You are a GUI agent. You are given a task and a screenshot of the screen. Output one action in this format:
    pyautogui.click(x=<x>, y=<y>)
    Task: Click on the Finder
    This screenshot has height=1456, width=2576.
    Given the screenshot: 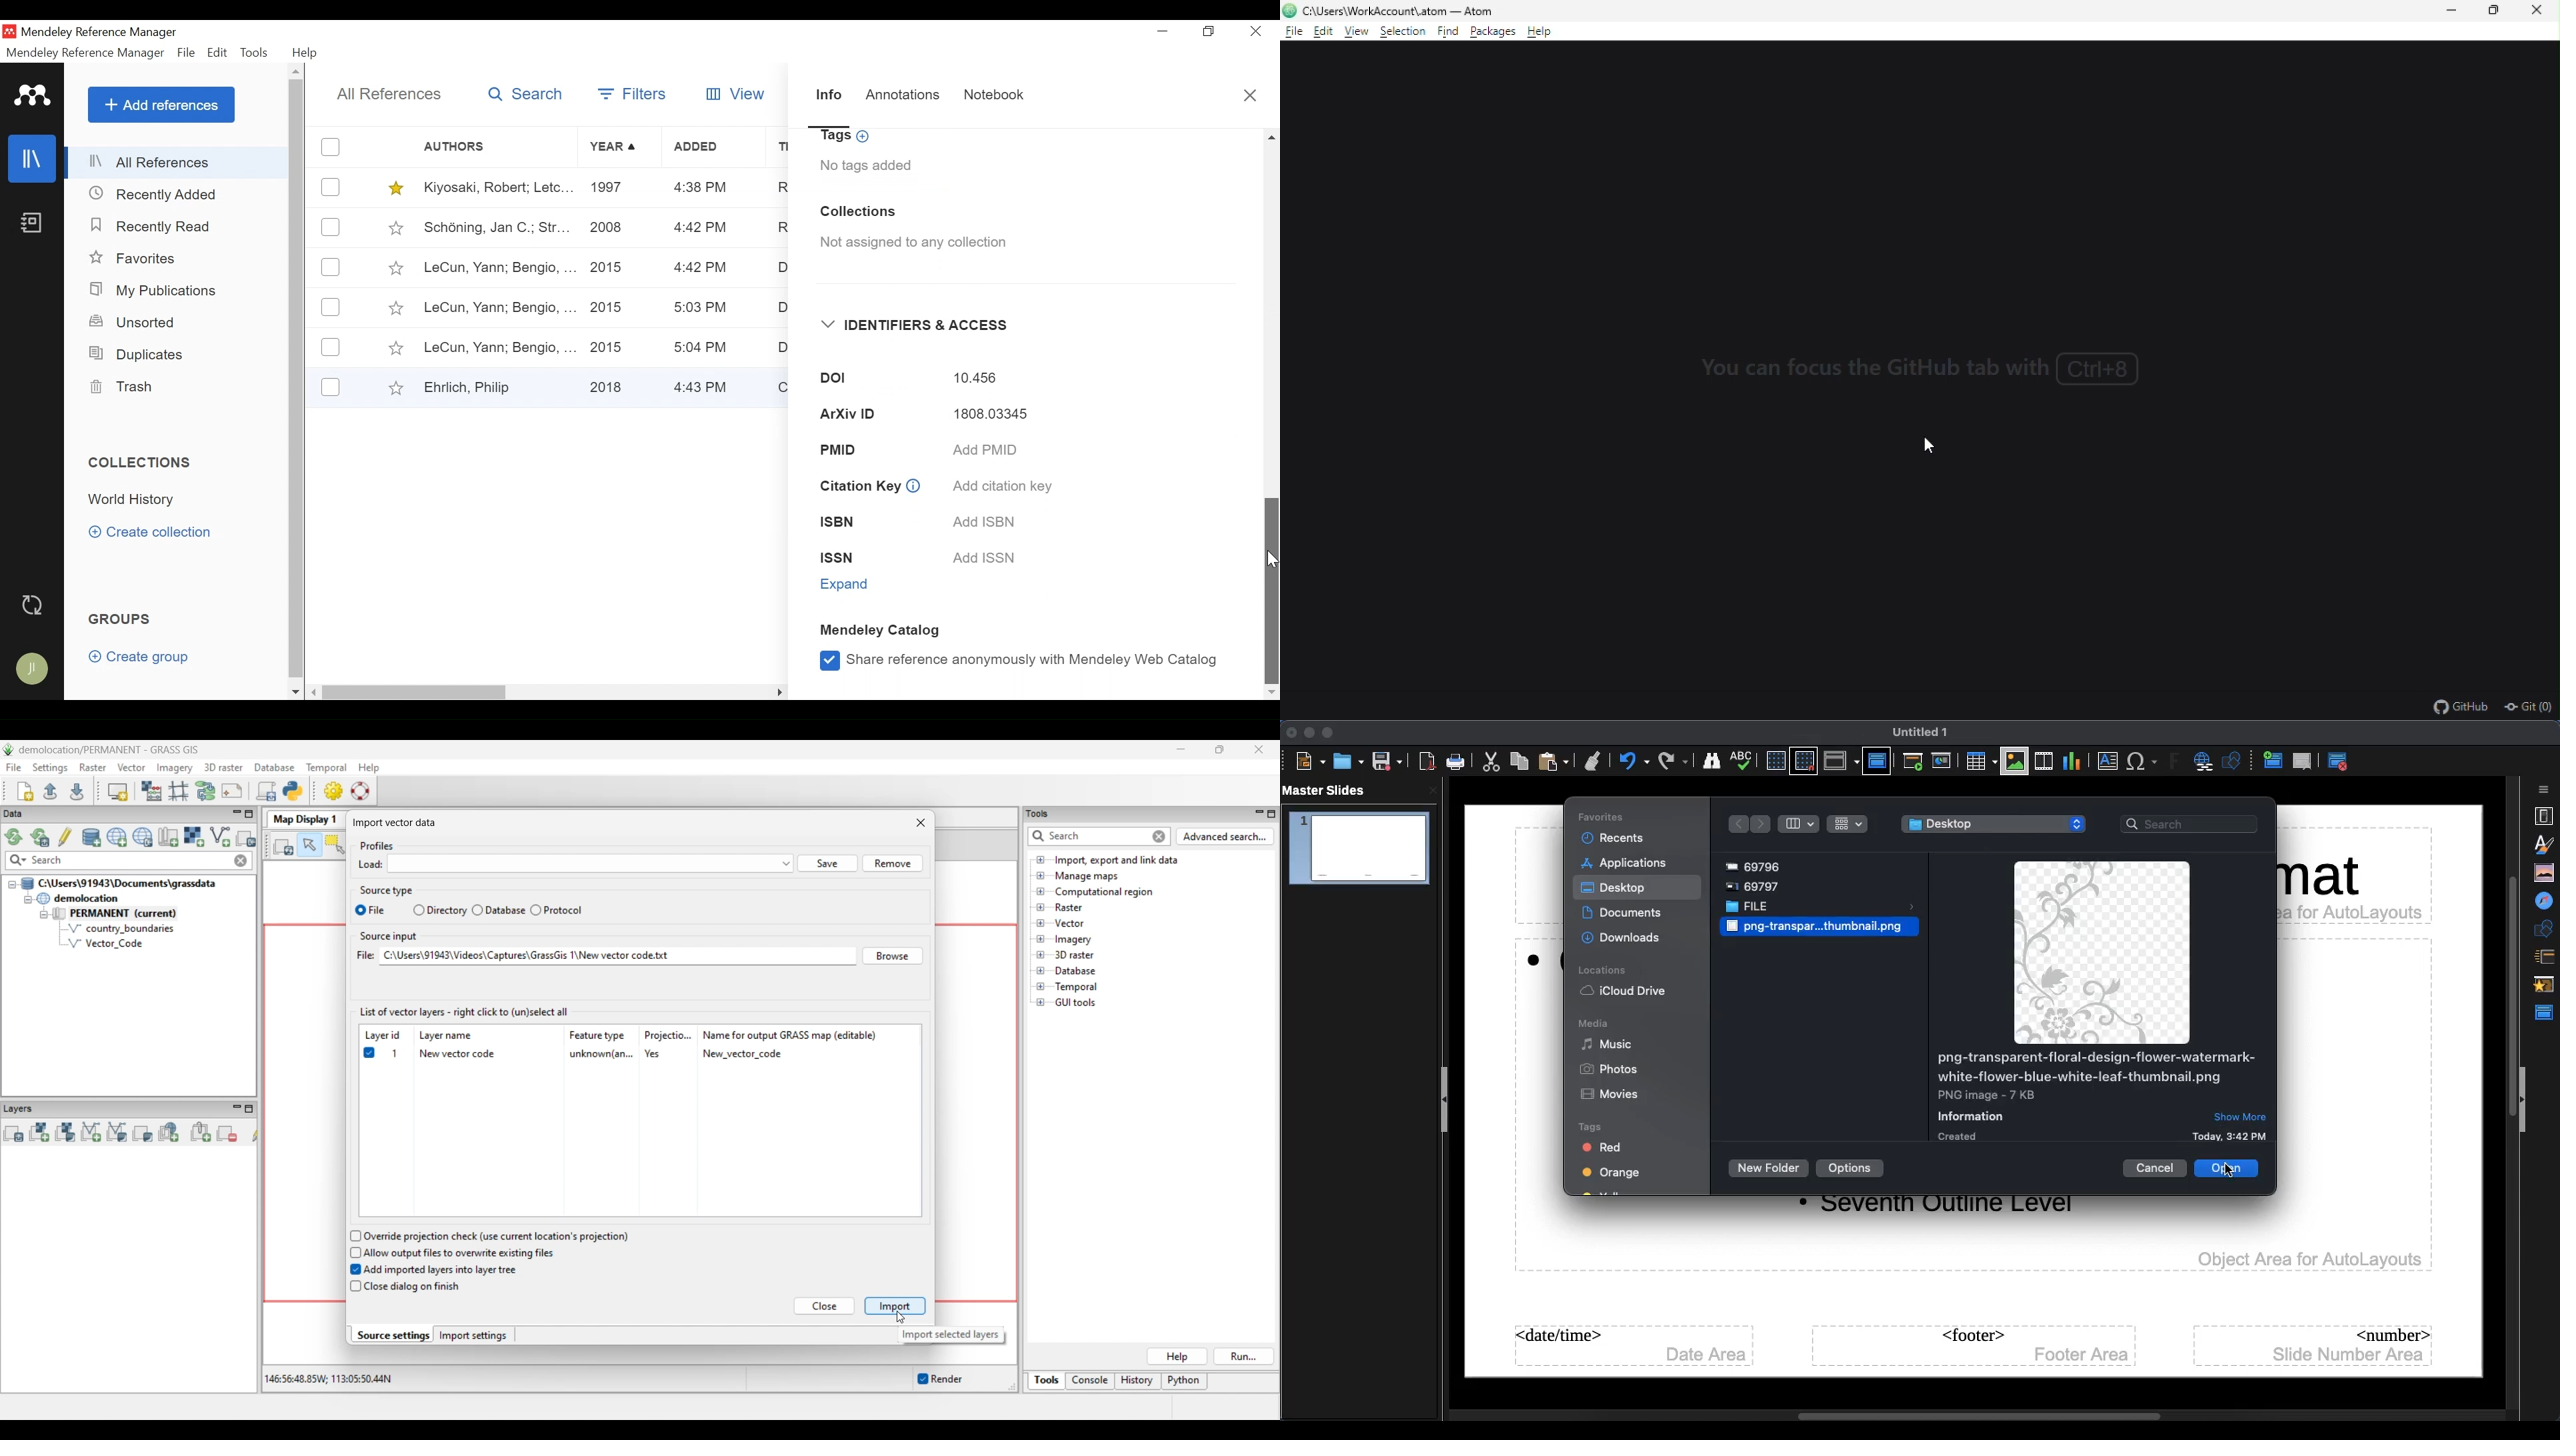 What is the action you would take?
    pyautogui.click(x=1712, y=762)
    